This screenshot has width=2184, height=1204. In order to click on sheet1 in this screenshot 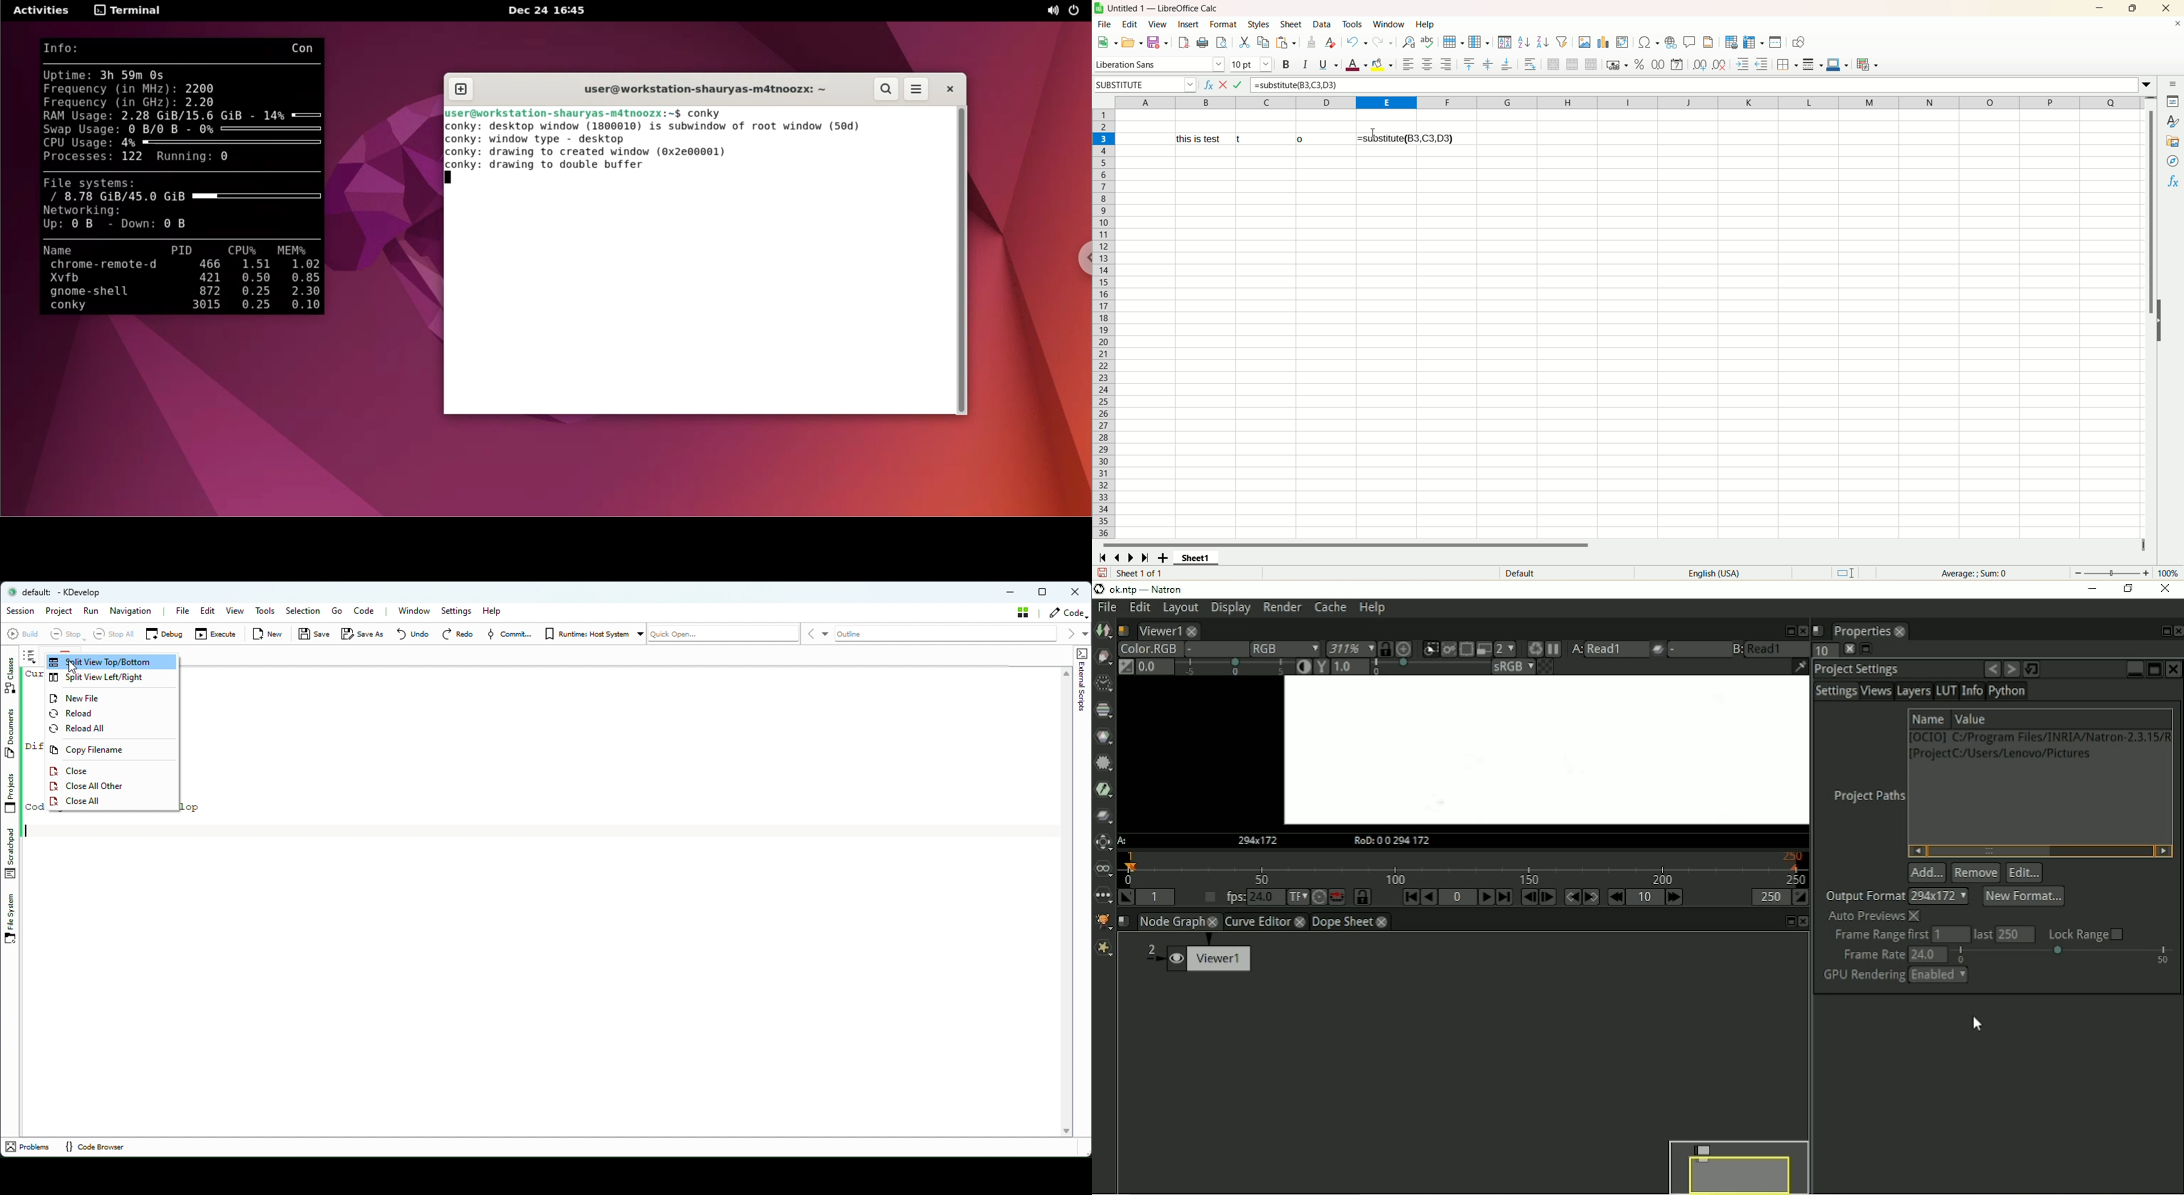, I will do `click(1205, 556)`.